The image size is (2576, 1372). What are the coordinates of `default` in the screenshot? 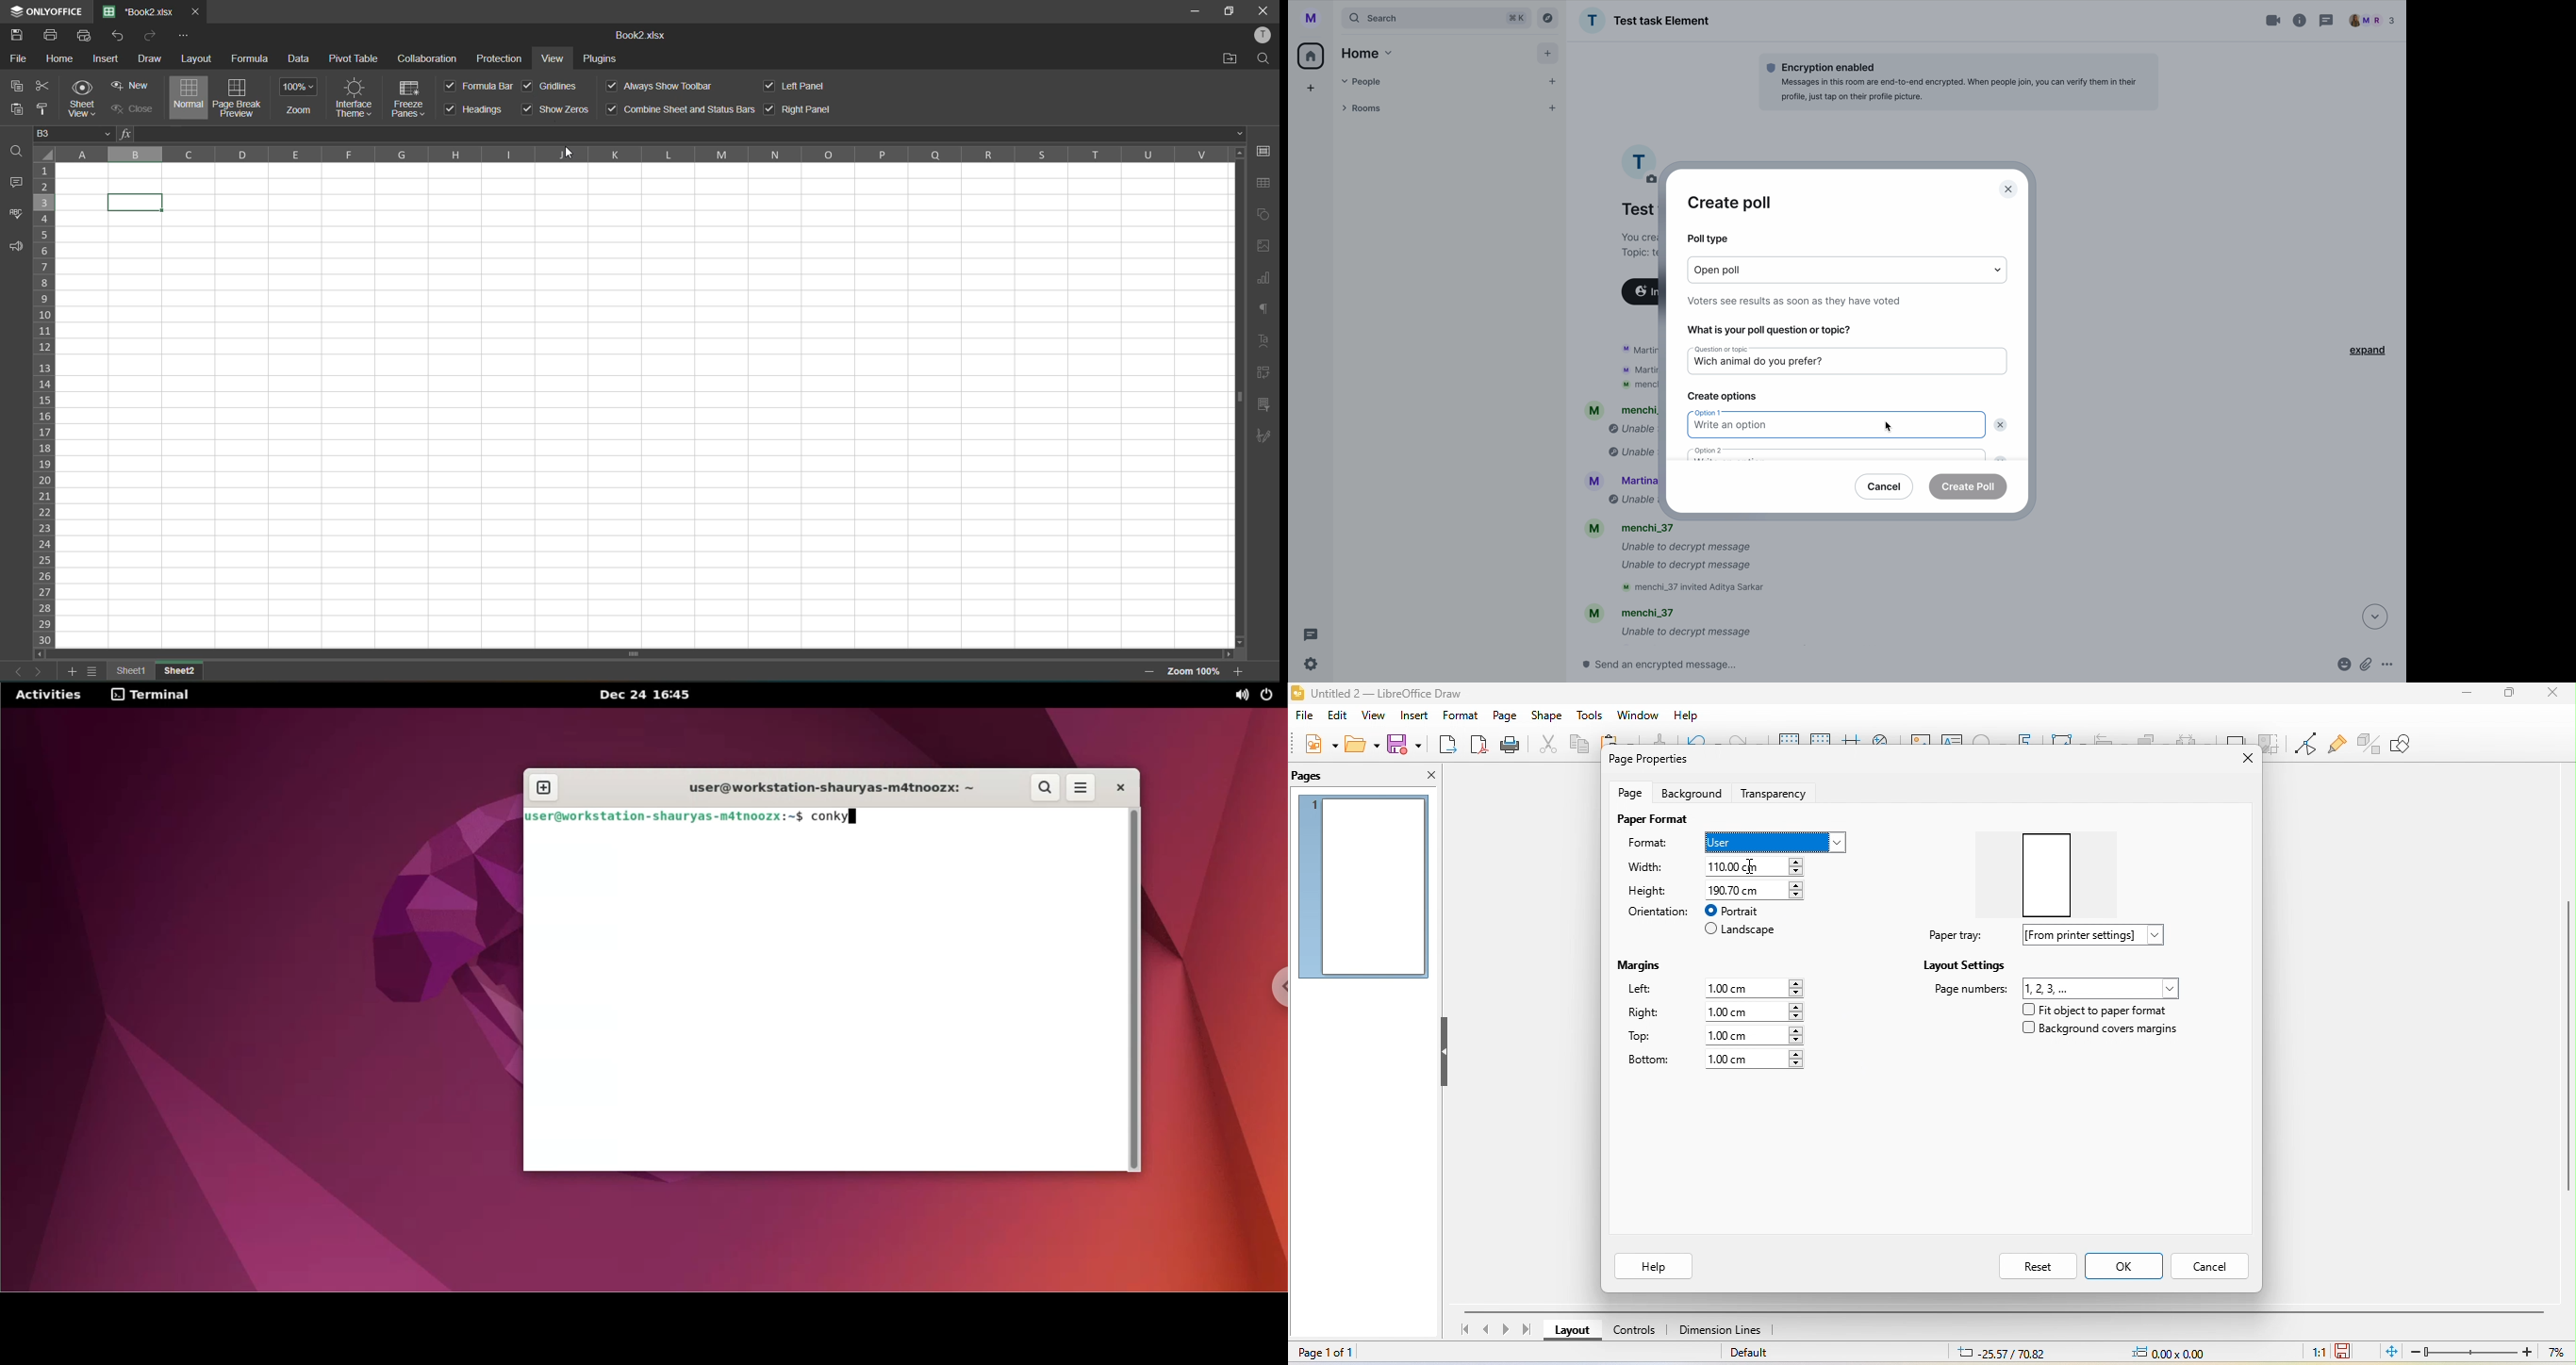 It's located at (1760, 1355).